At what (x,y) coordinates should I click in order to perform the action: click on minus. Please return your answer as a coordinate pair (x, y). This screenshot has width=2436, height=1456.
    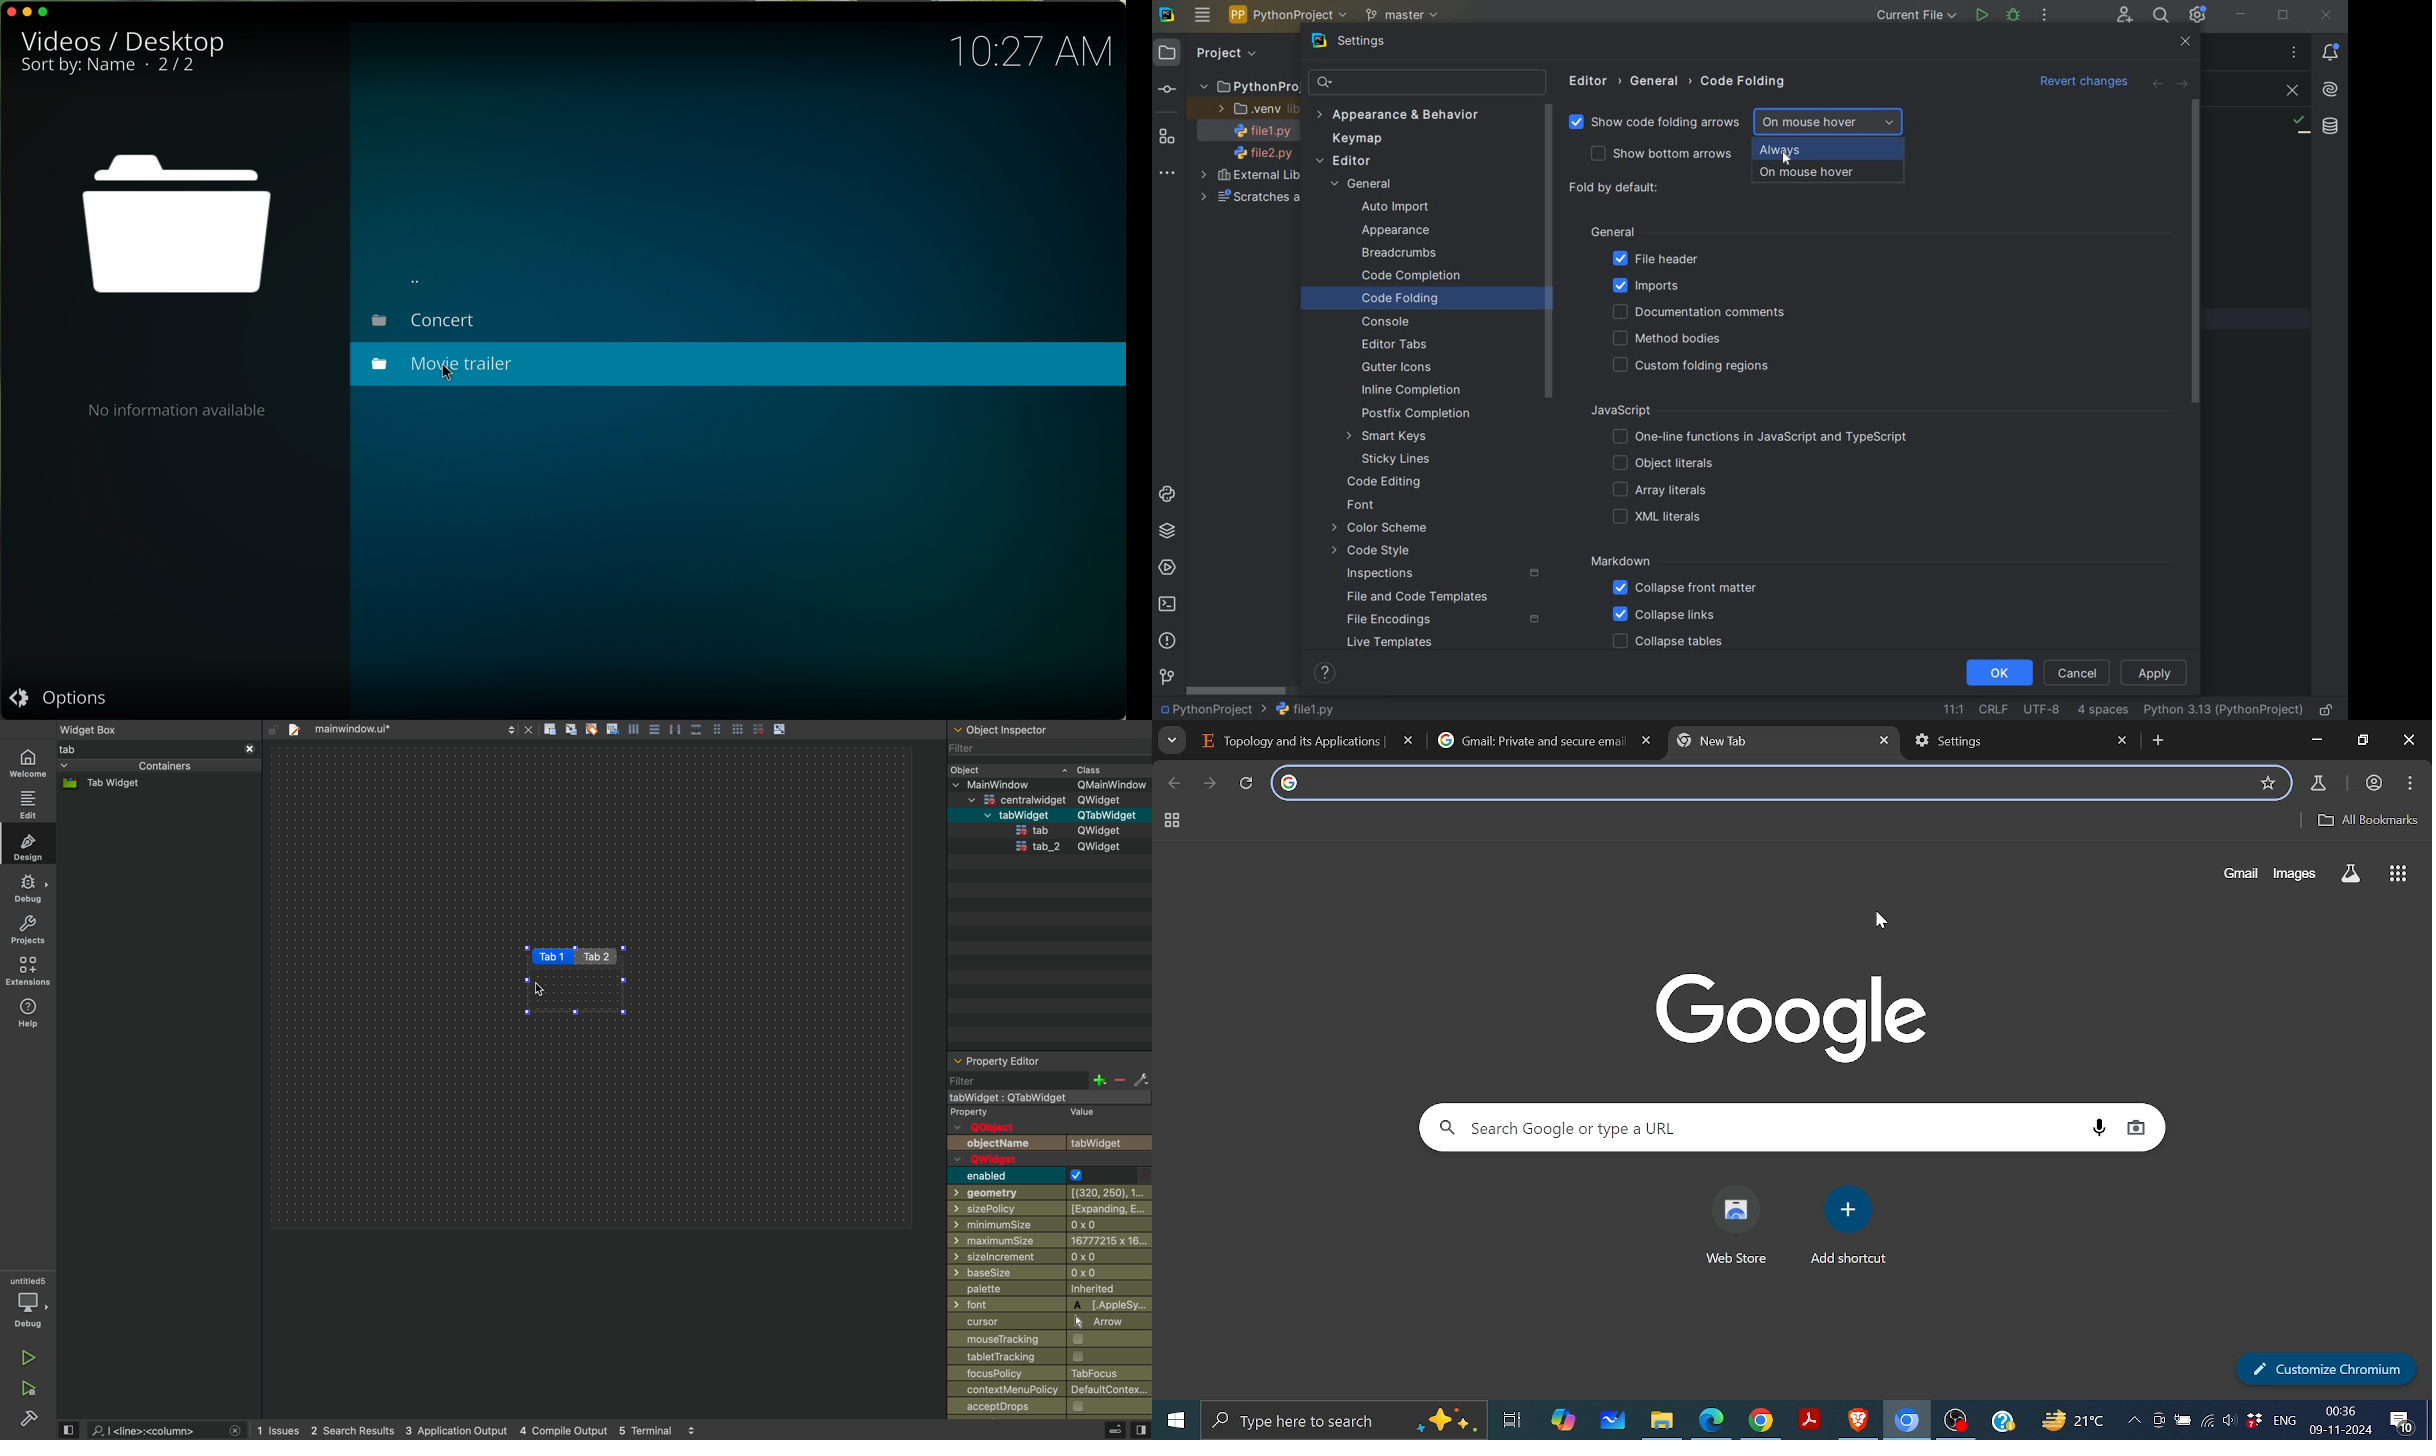
    Looking at the image, I should click on (1119, 1080).